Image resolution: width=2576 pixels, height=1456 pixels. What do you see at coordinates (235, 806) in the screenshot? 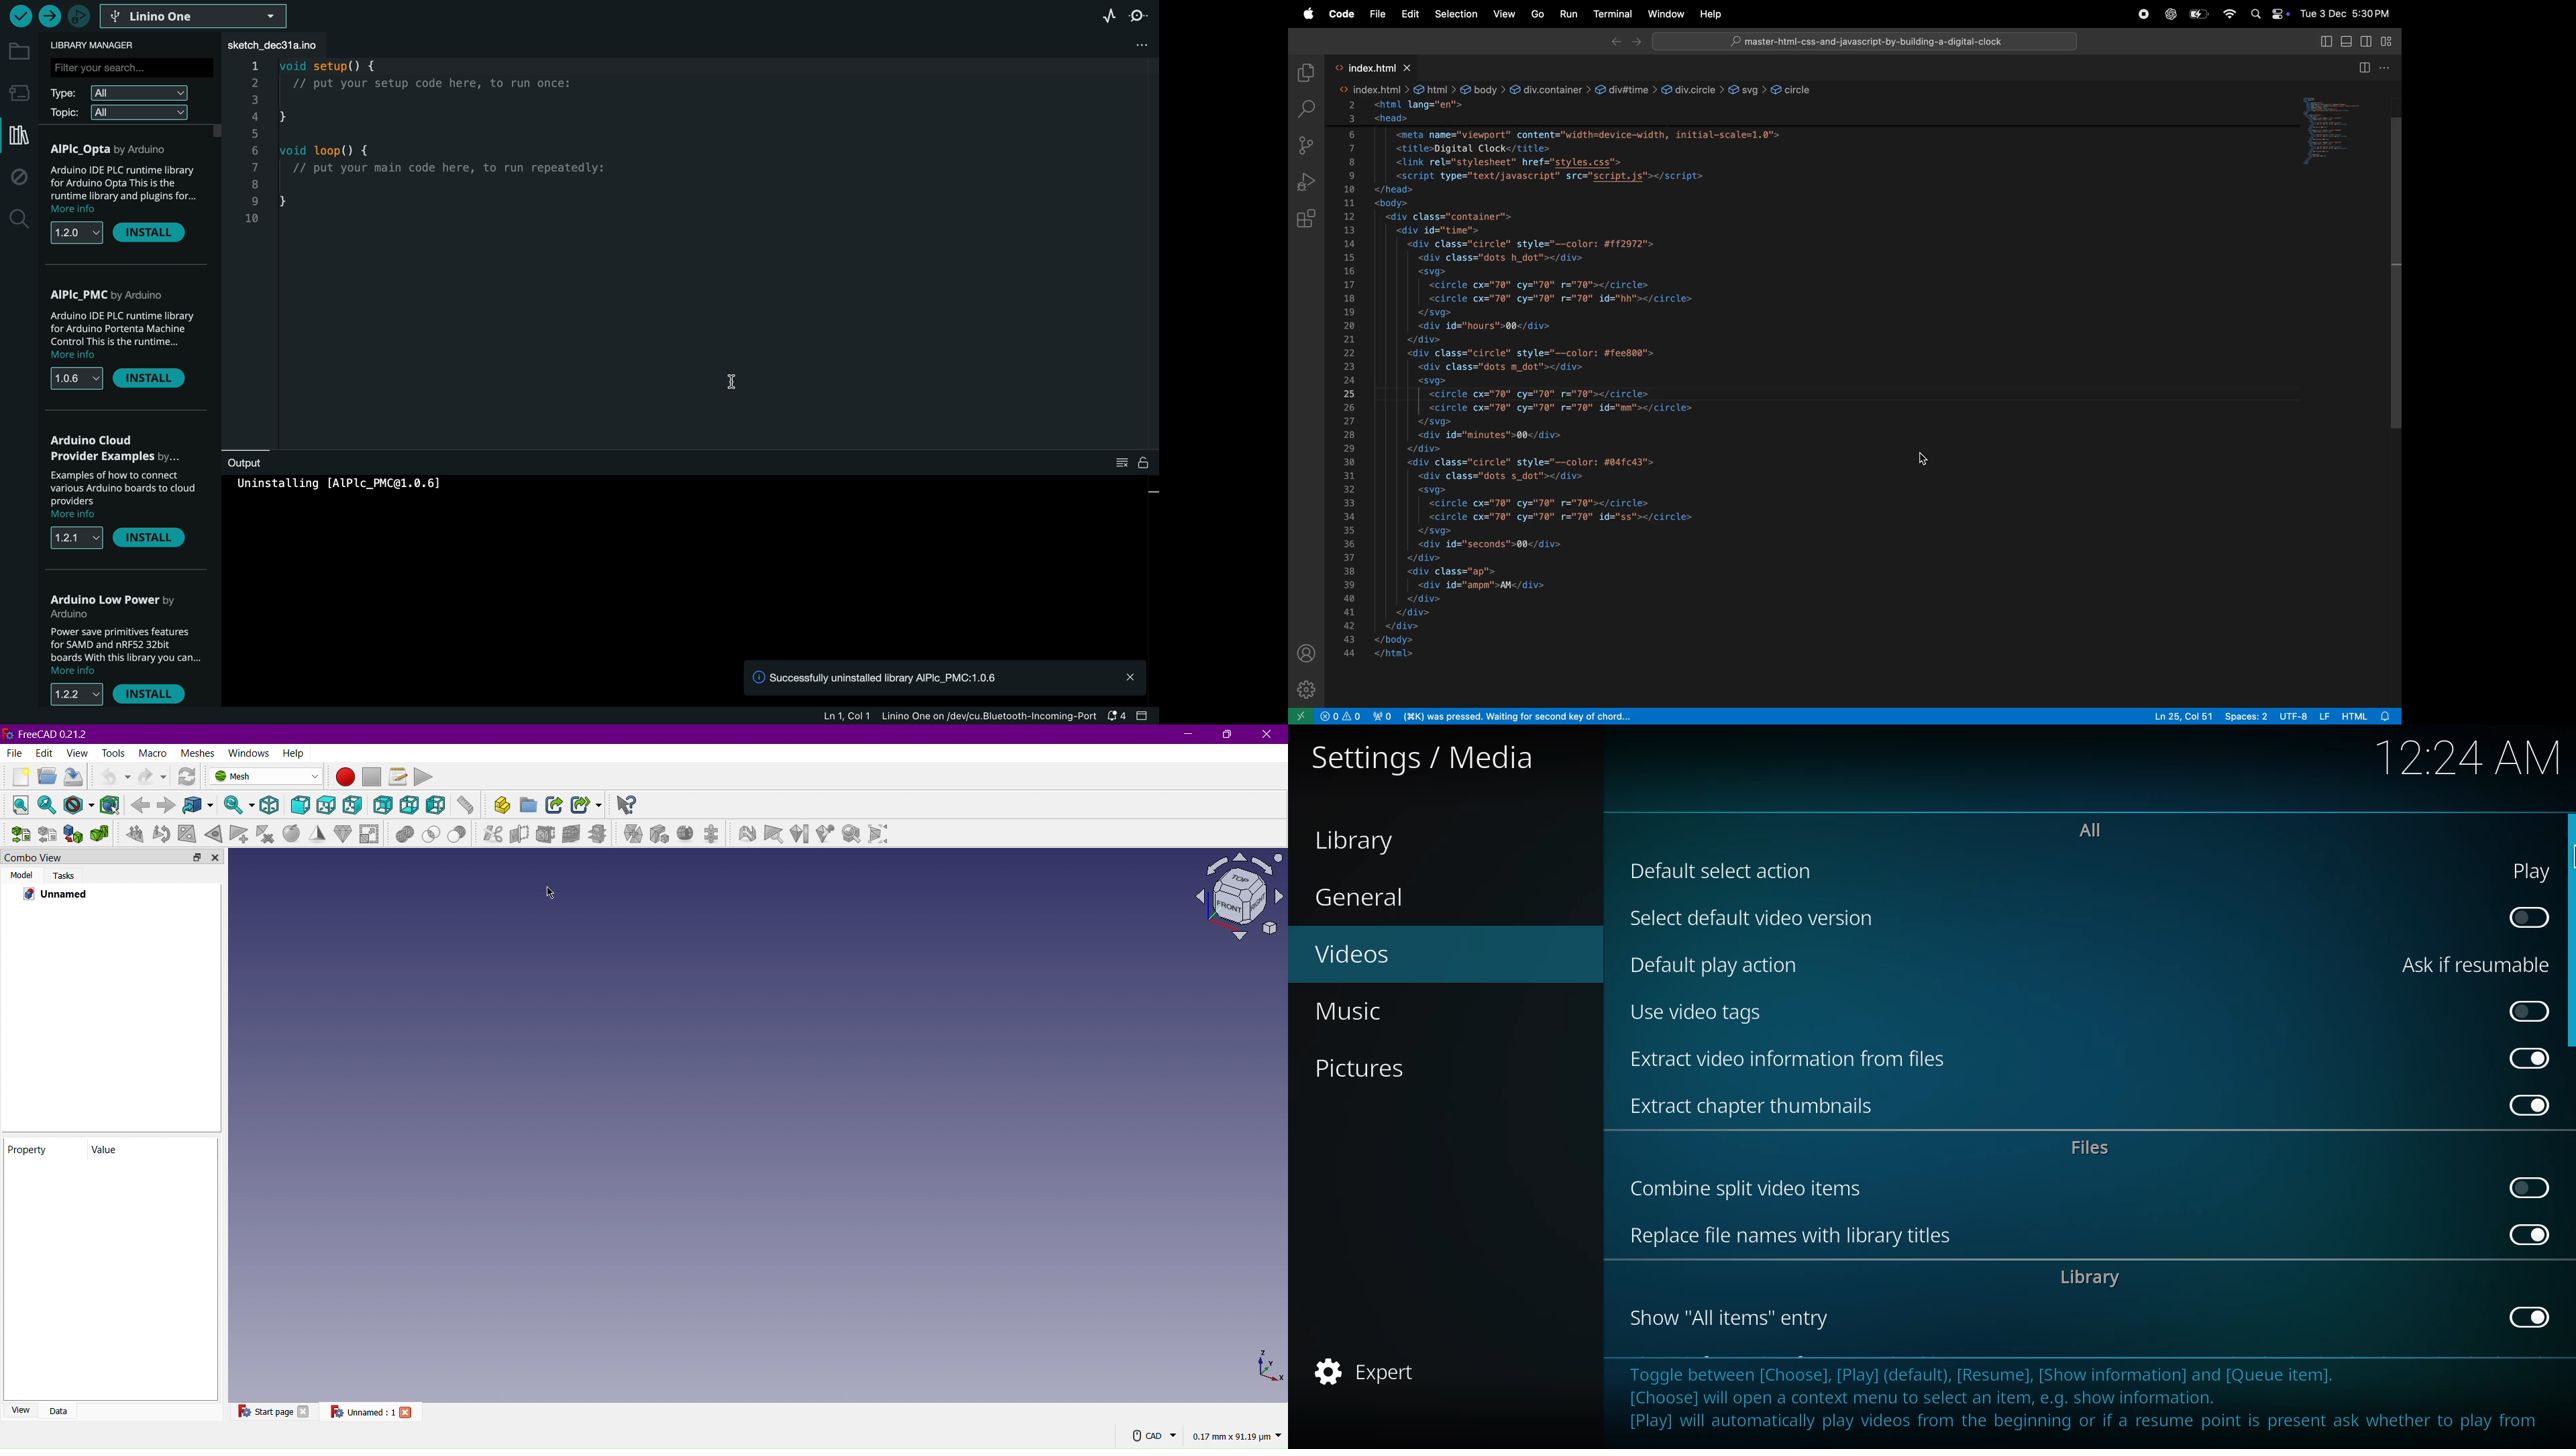
I see `sync view` at bounding box center [235, 806].